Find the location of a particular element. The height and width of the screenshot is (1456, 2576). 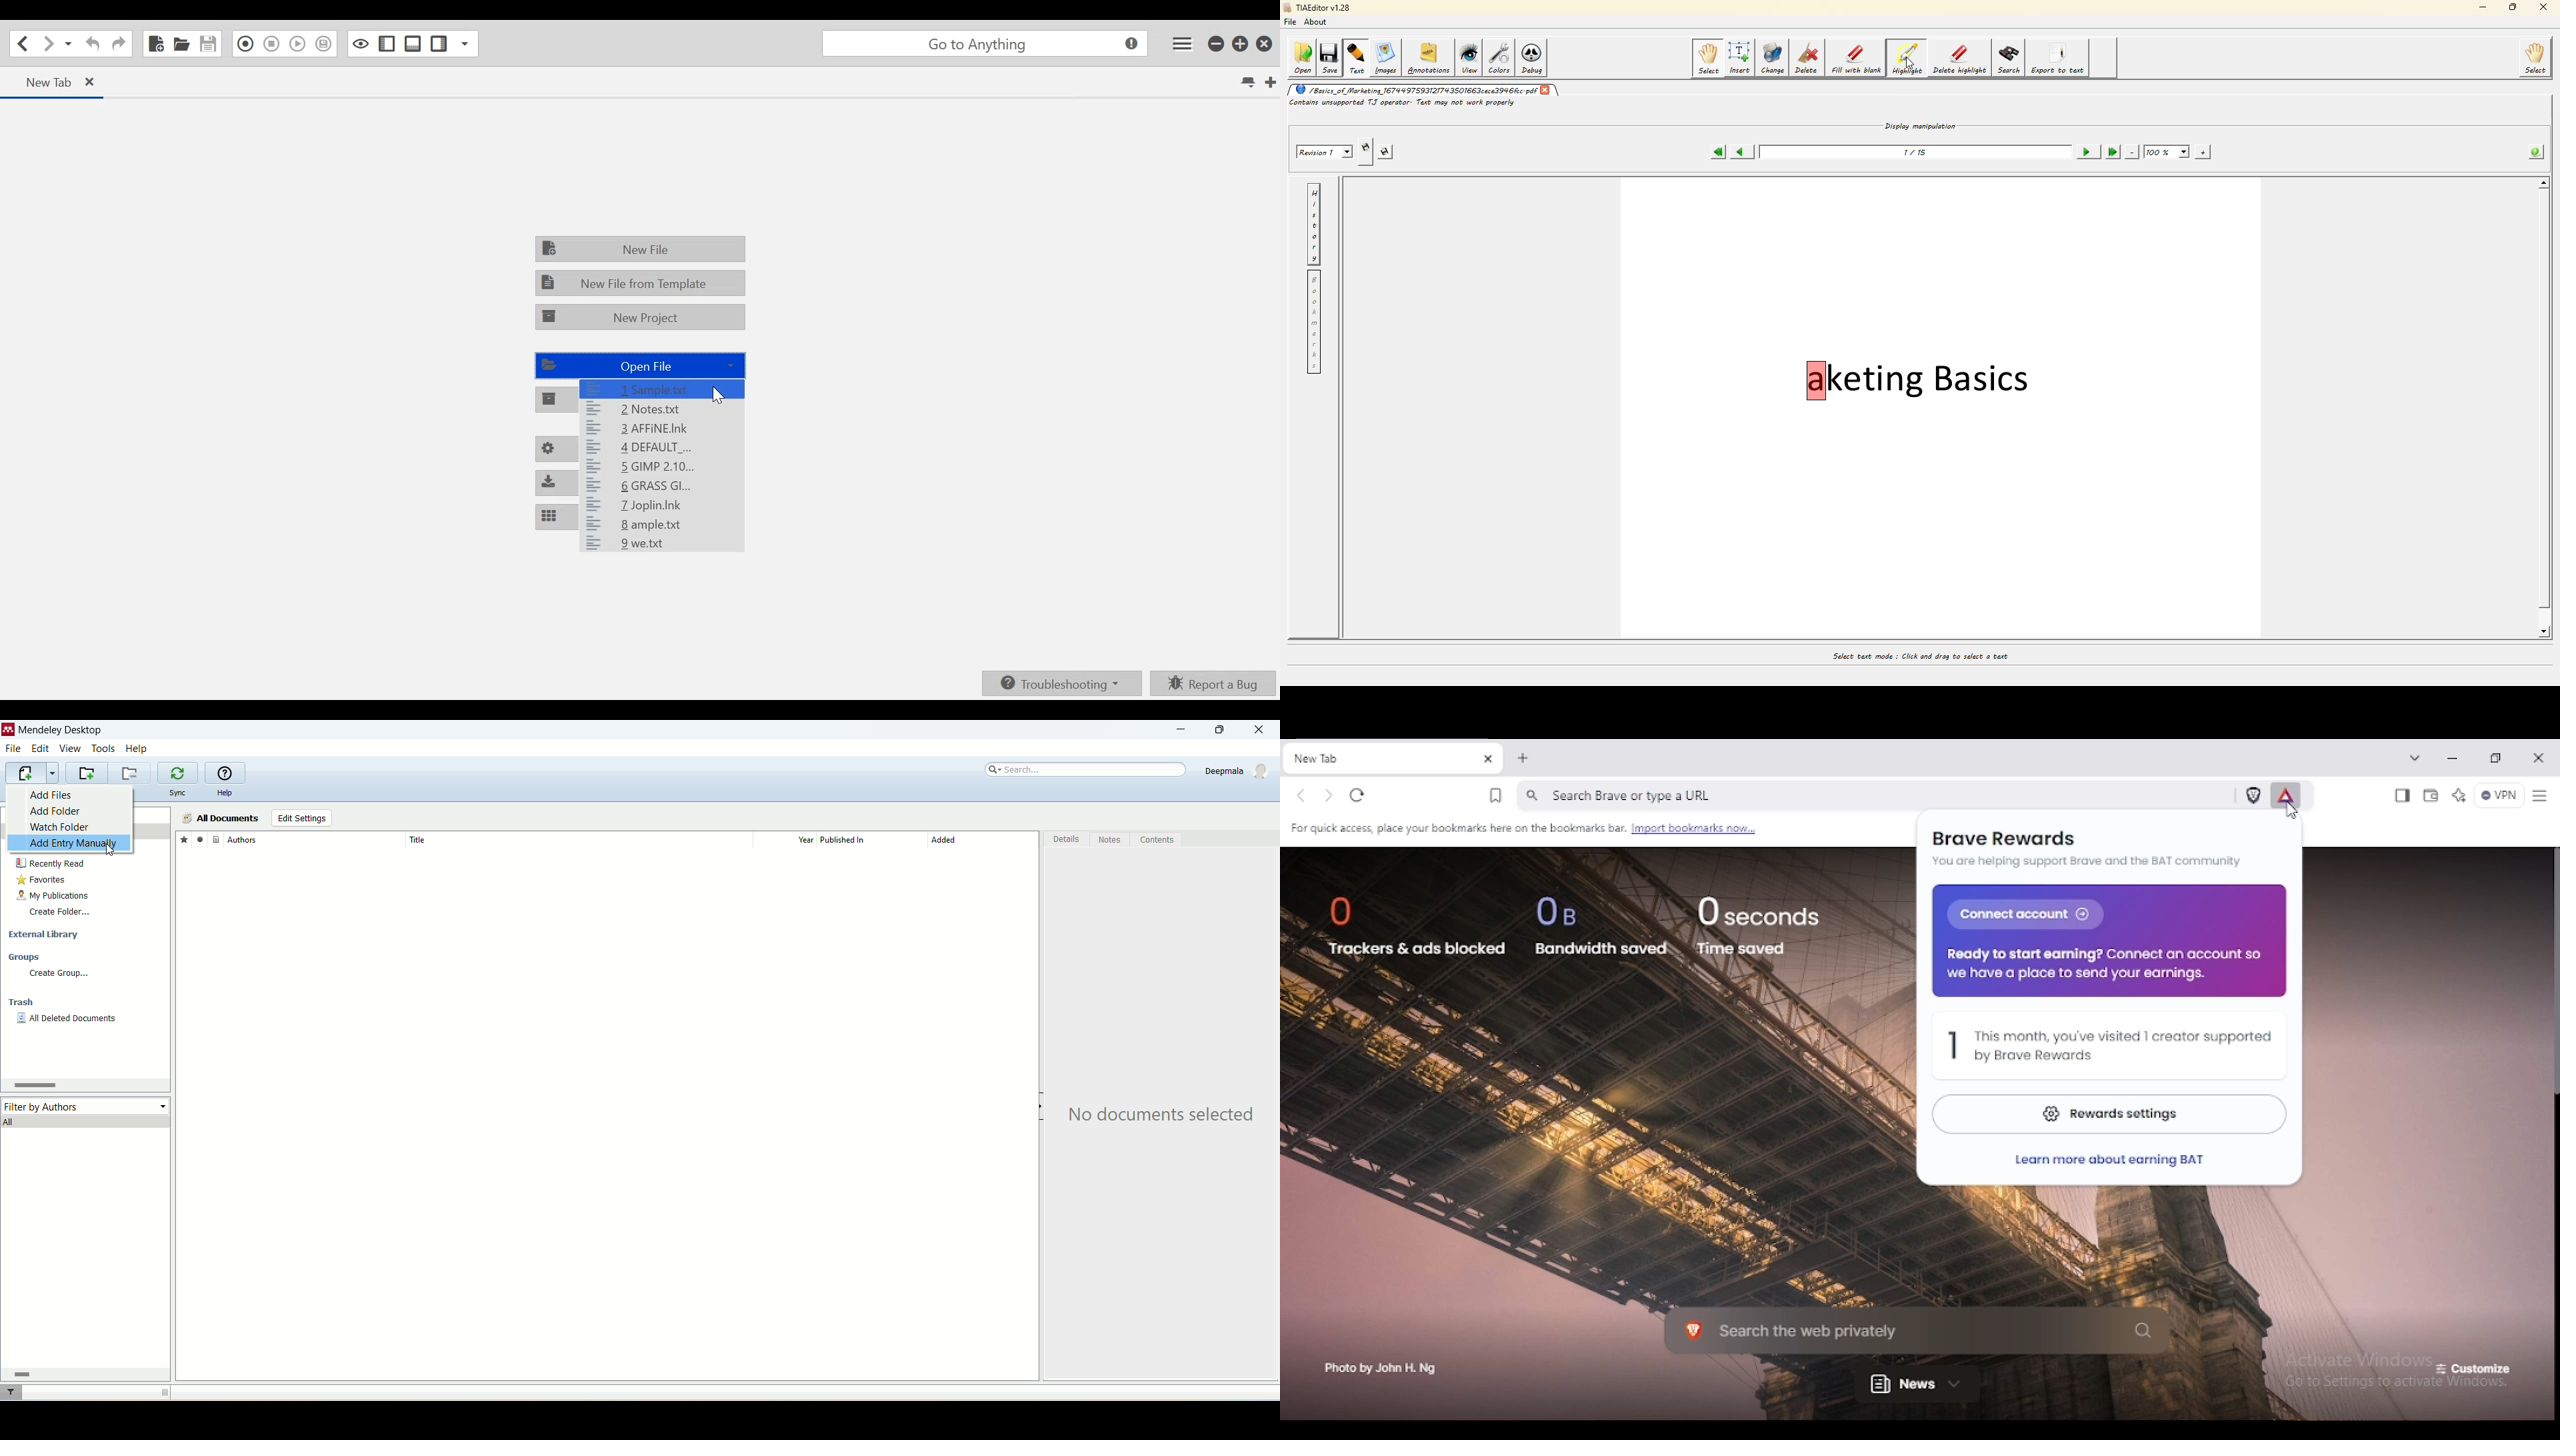

Go forward one location is located at coordinates (47, 43).